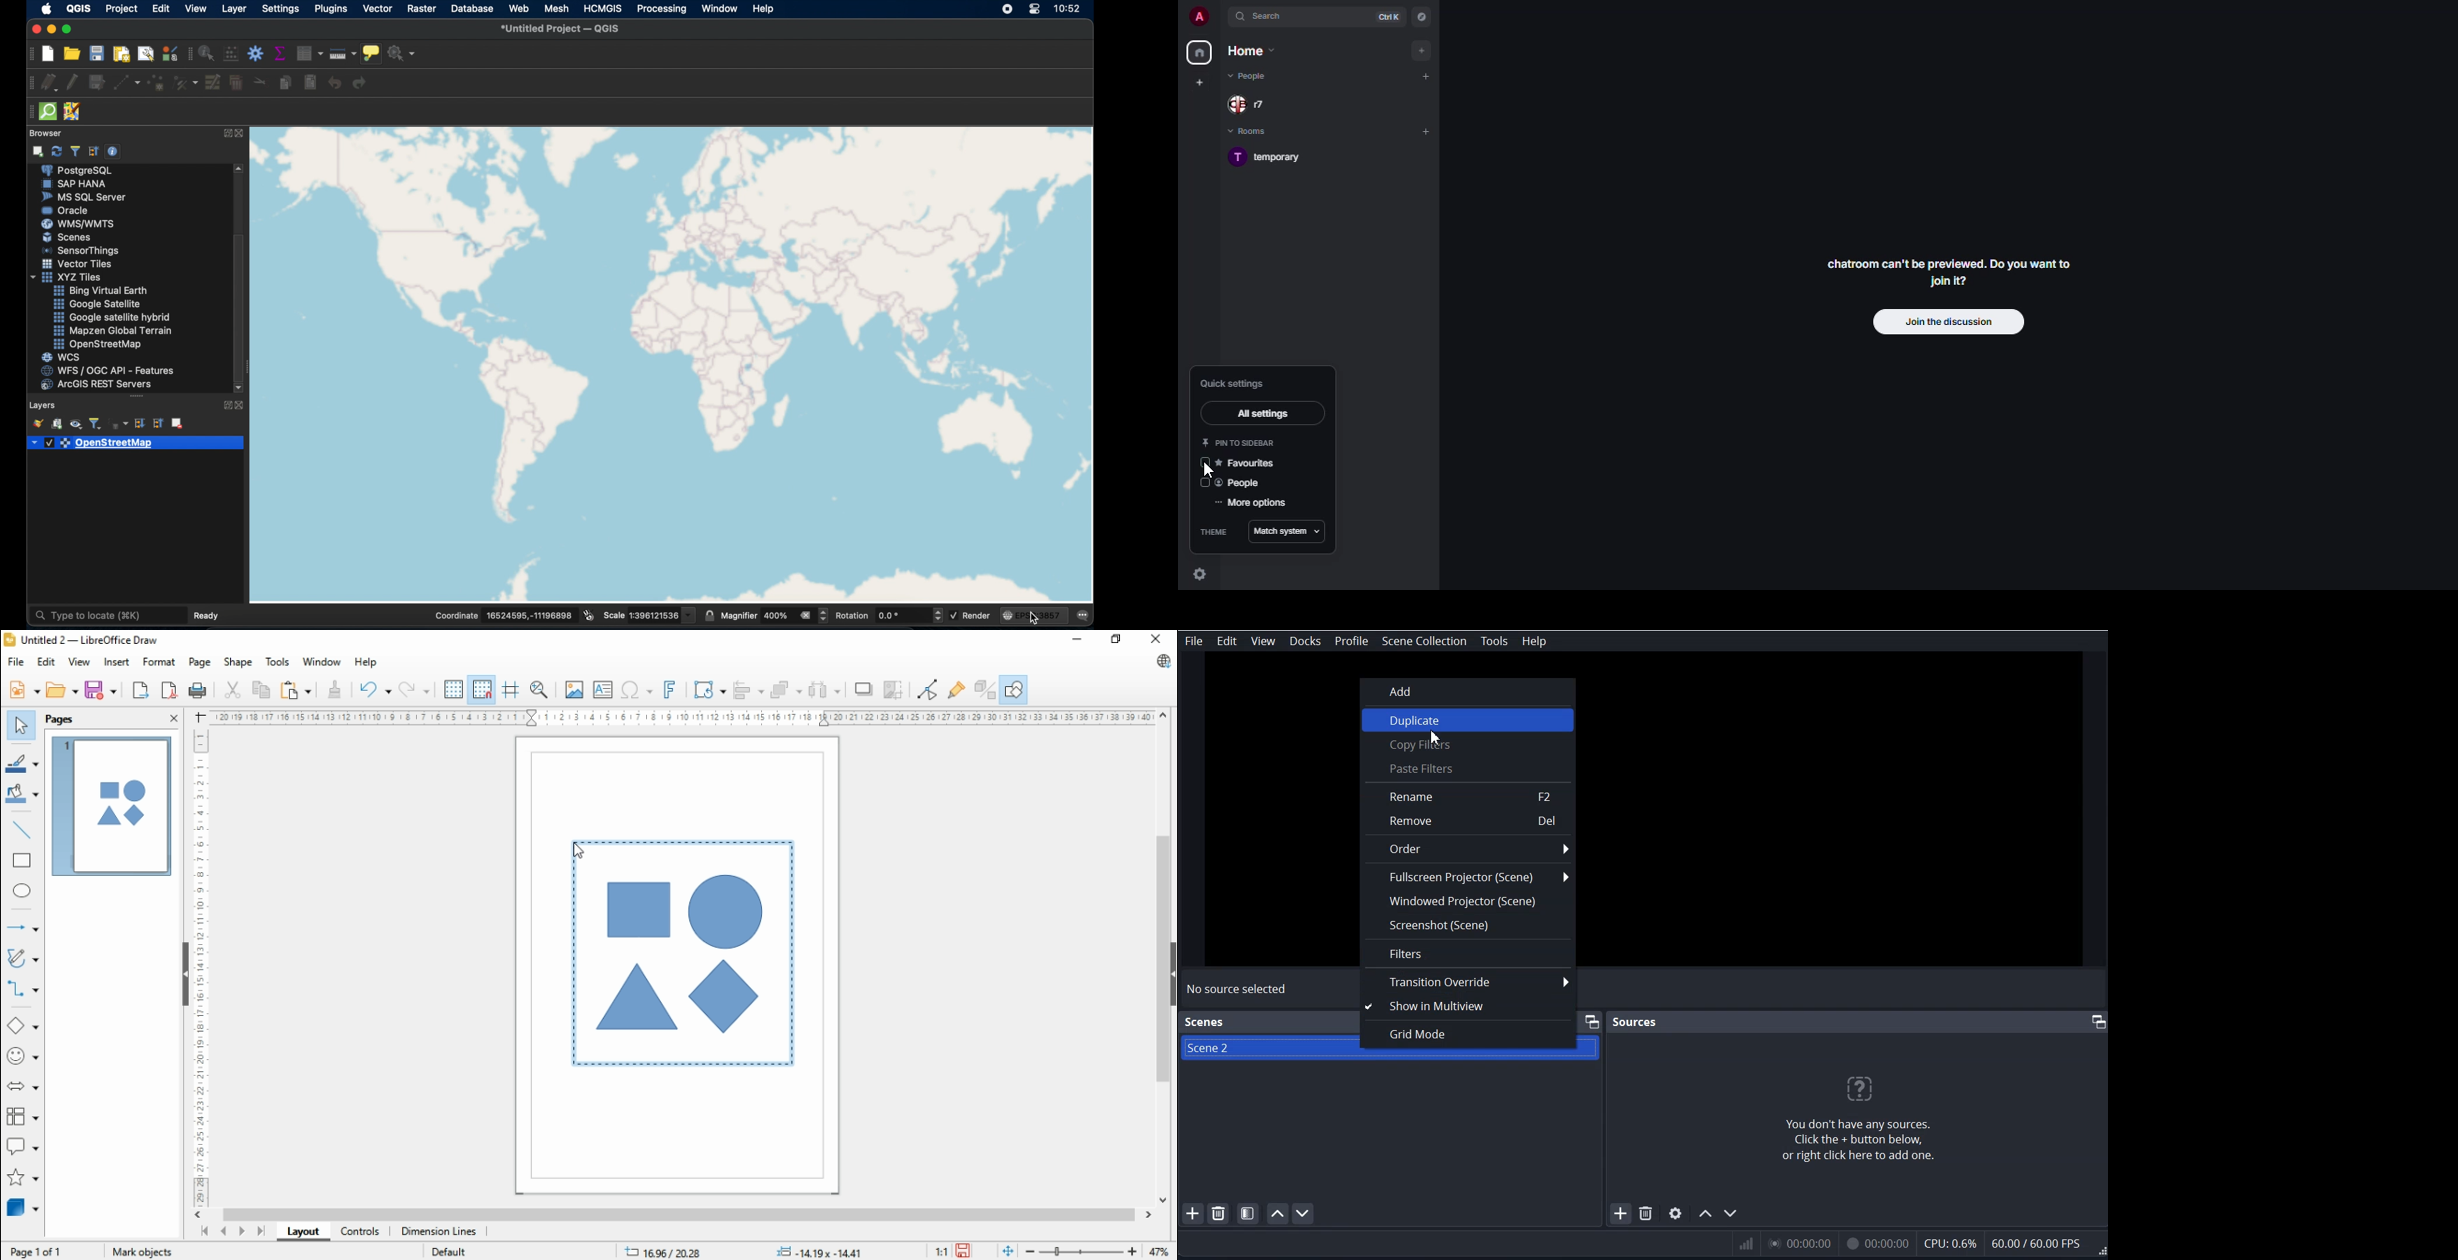 The height and width of the screenshot is (1260, 2464). Describe the element at coordinates (520, 9) in the screenshot. I see `web` at that location.